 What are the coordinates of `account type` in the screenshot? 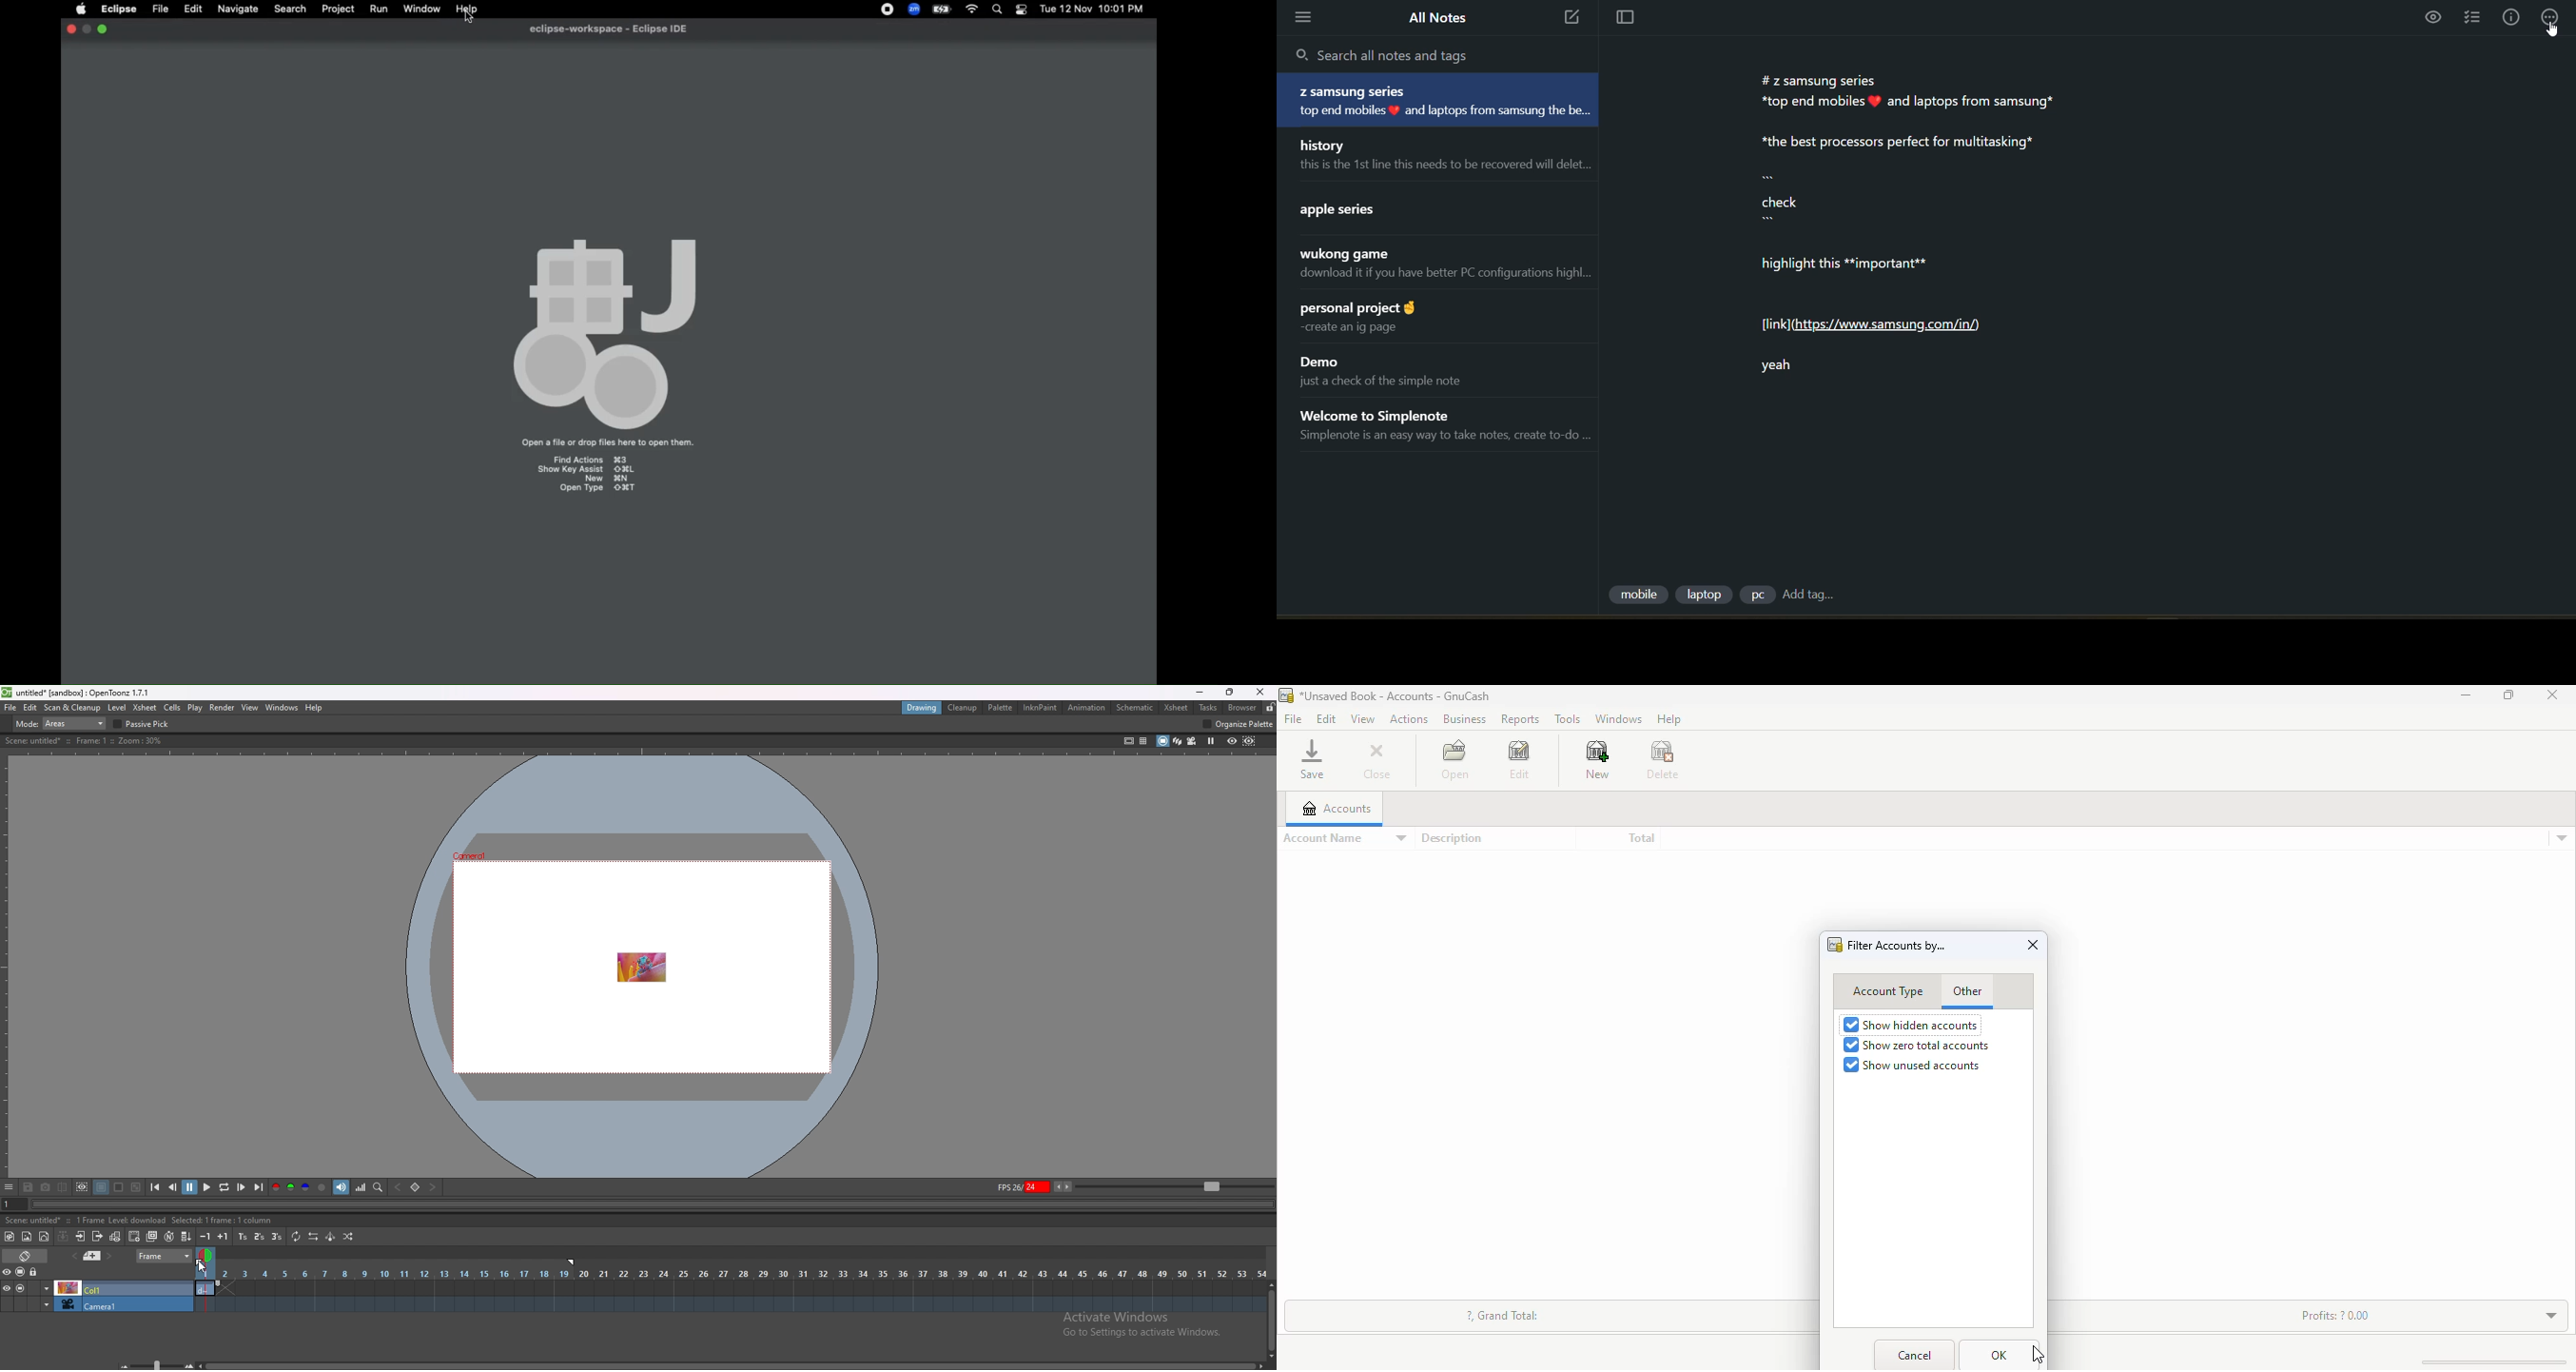 It's located at (1887, 991).